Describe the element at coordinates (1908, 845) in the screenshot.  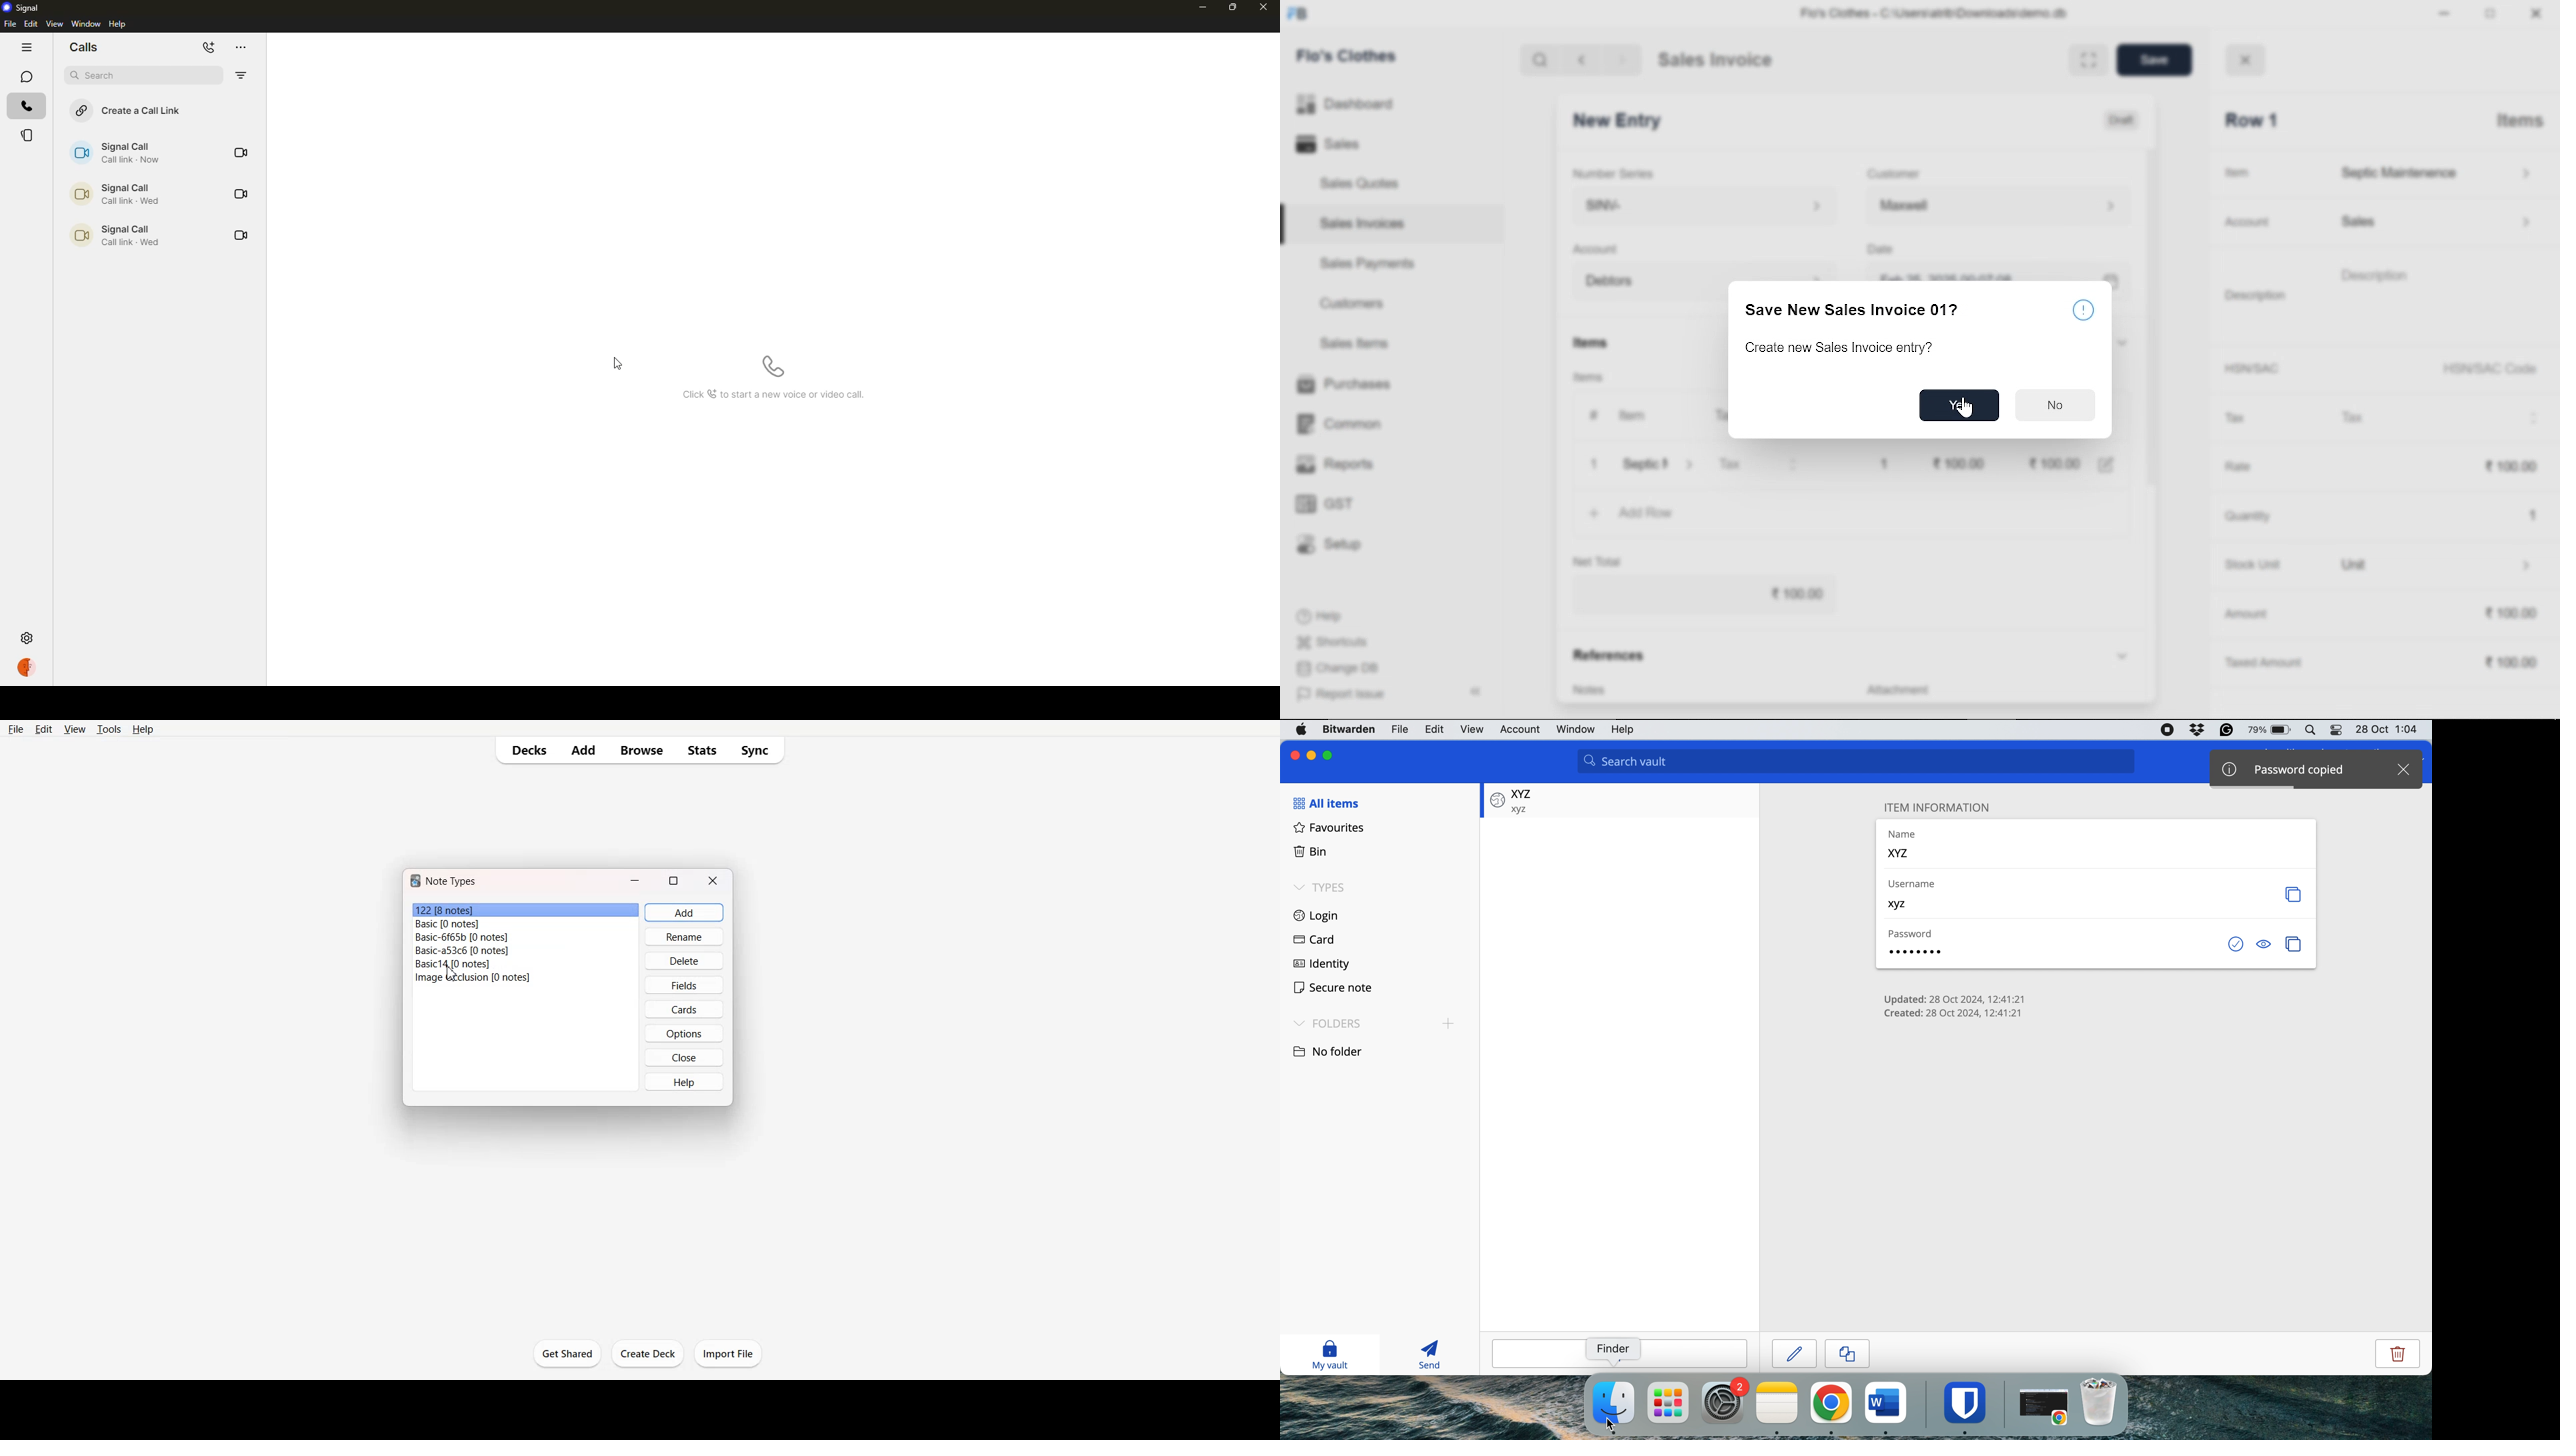
I see `name` at that location.